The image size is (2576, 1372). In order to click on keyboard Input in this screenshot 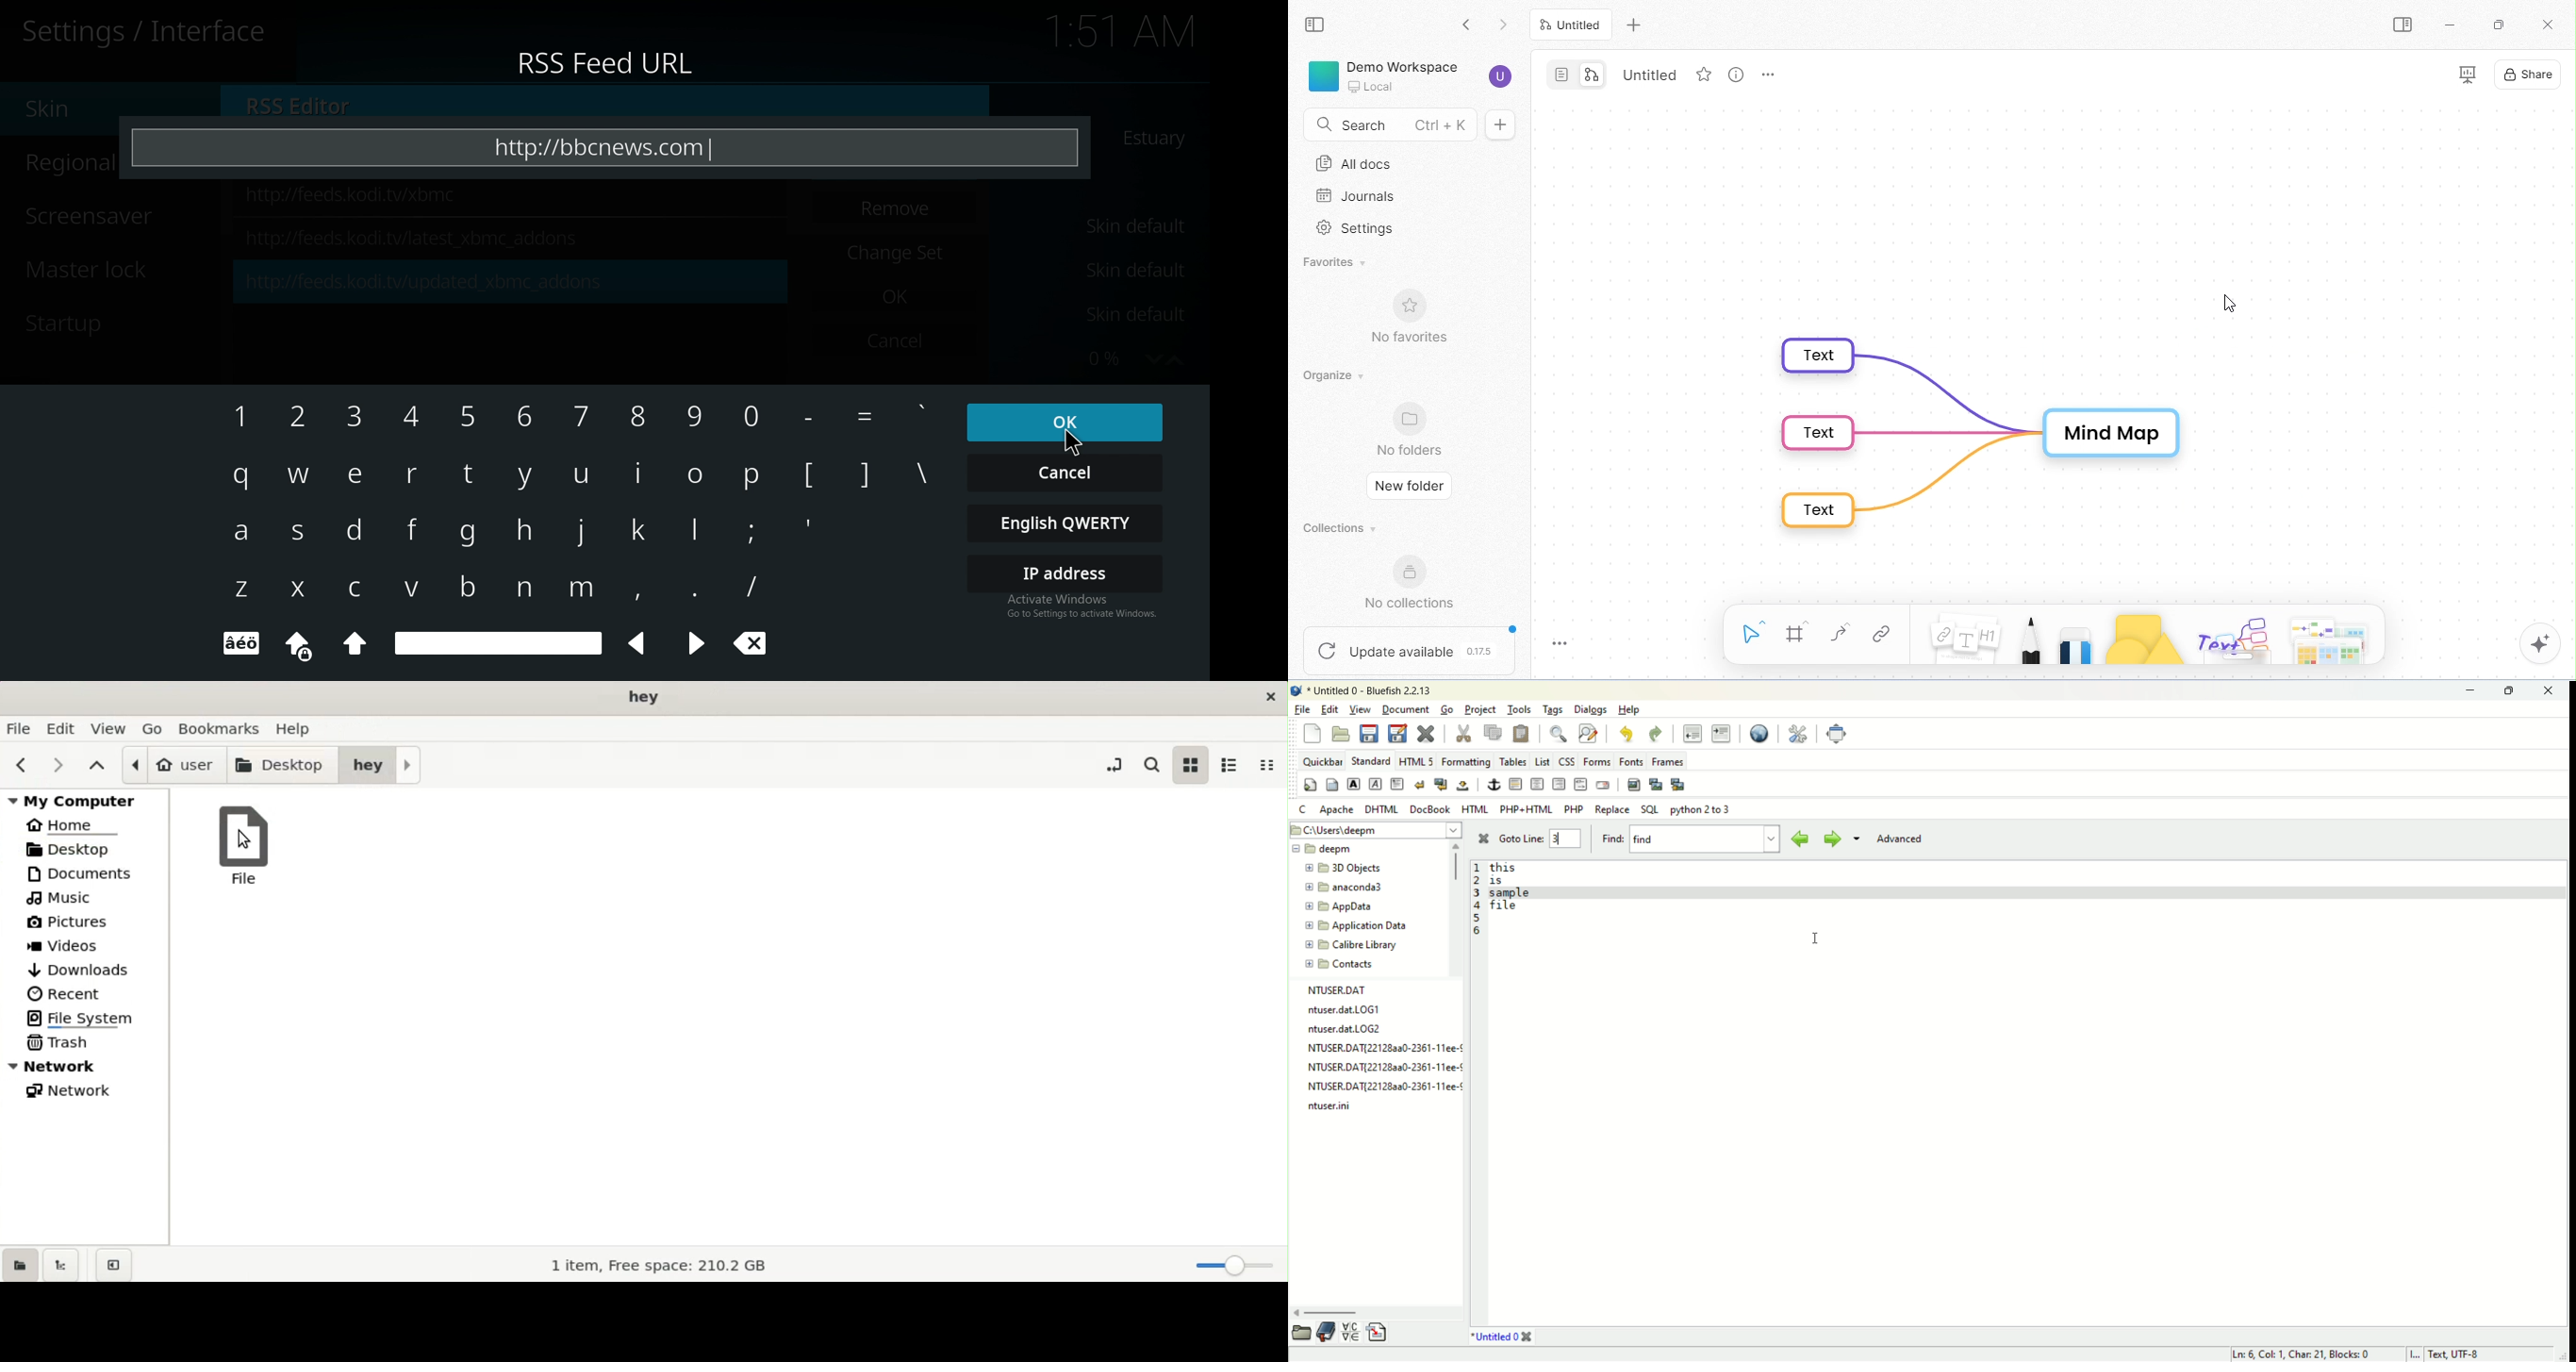, I will do `click(754, 480)`.